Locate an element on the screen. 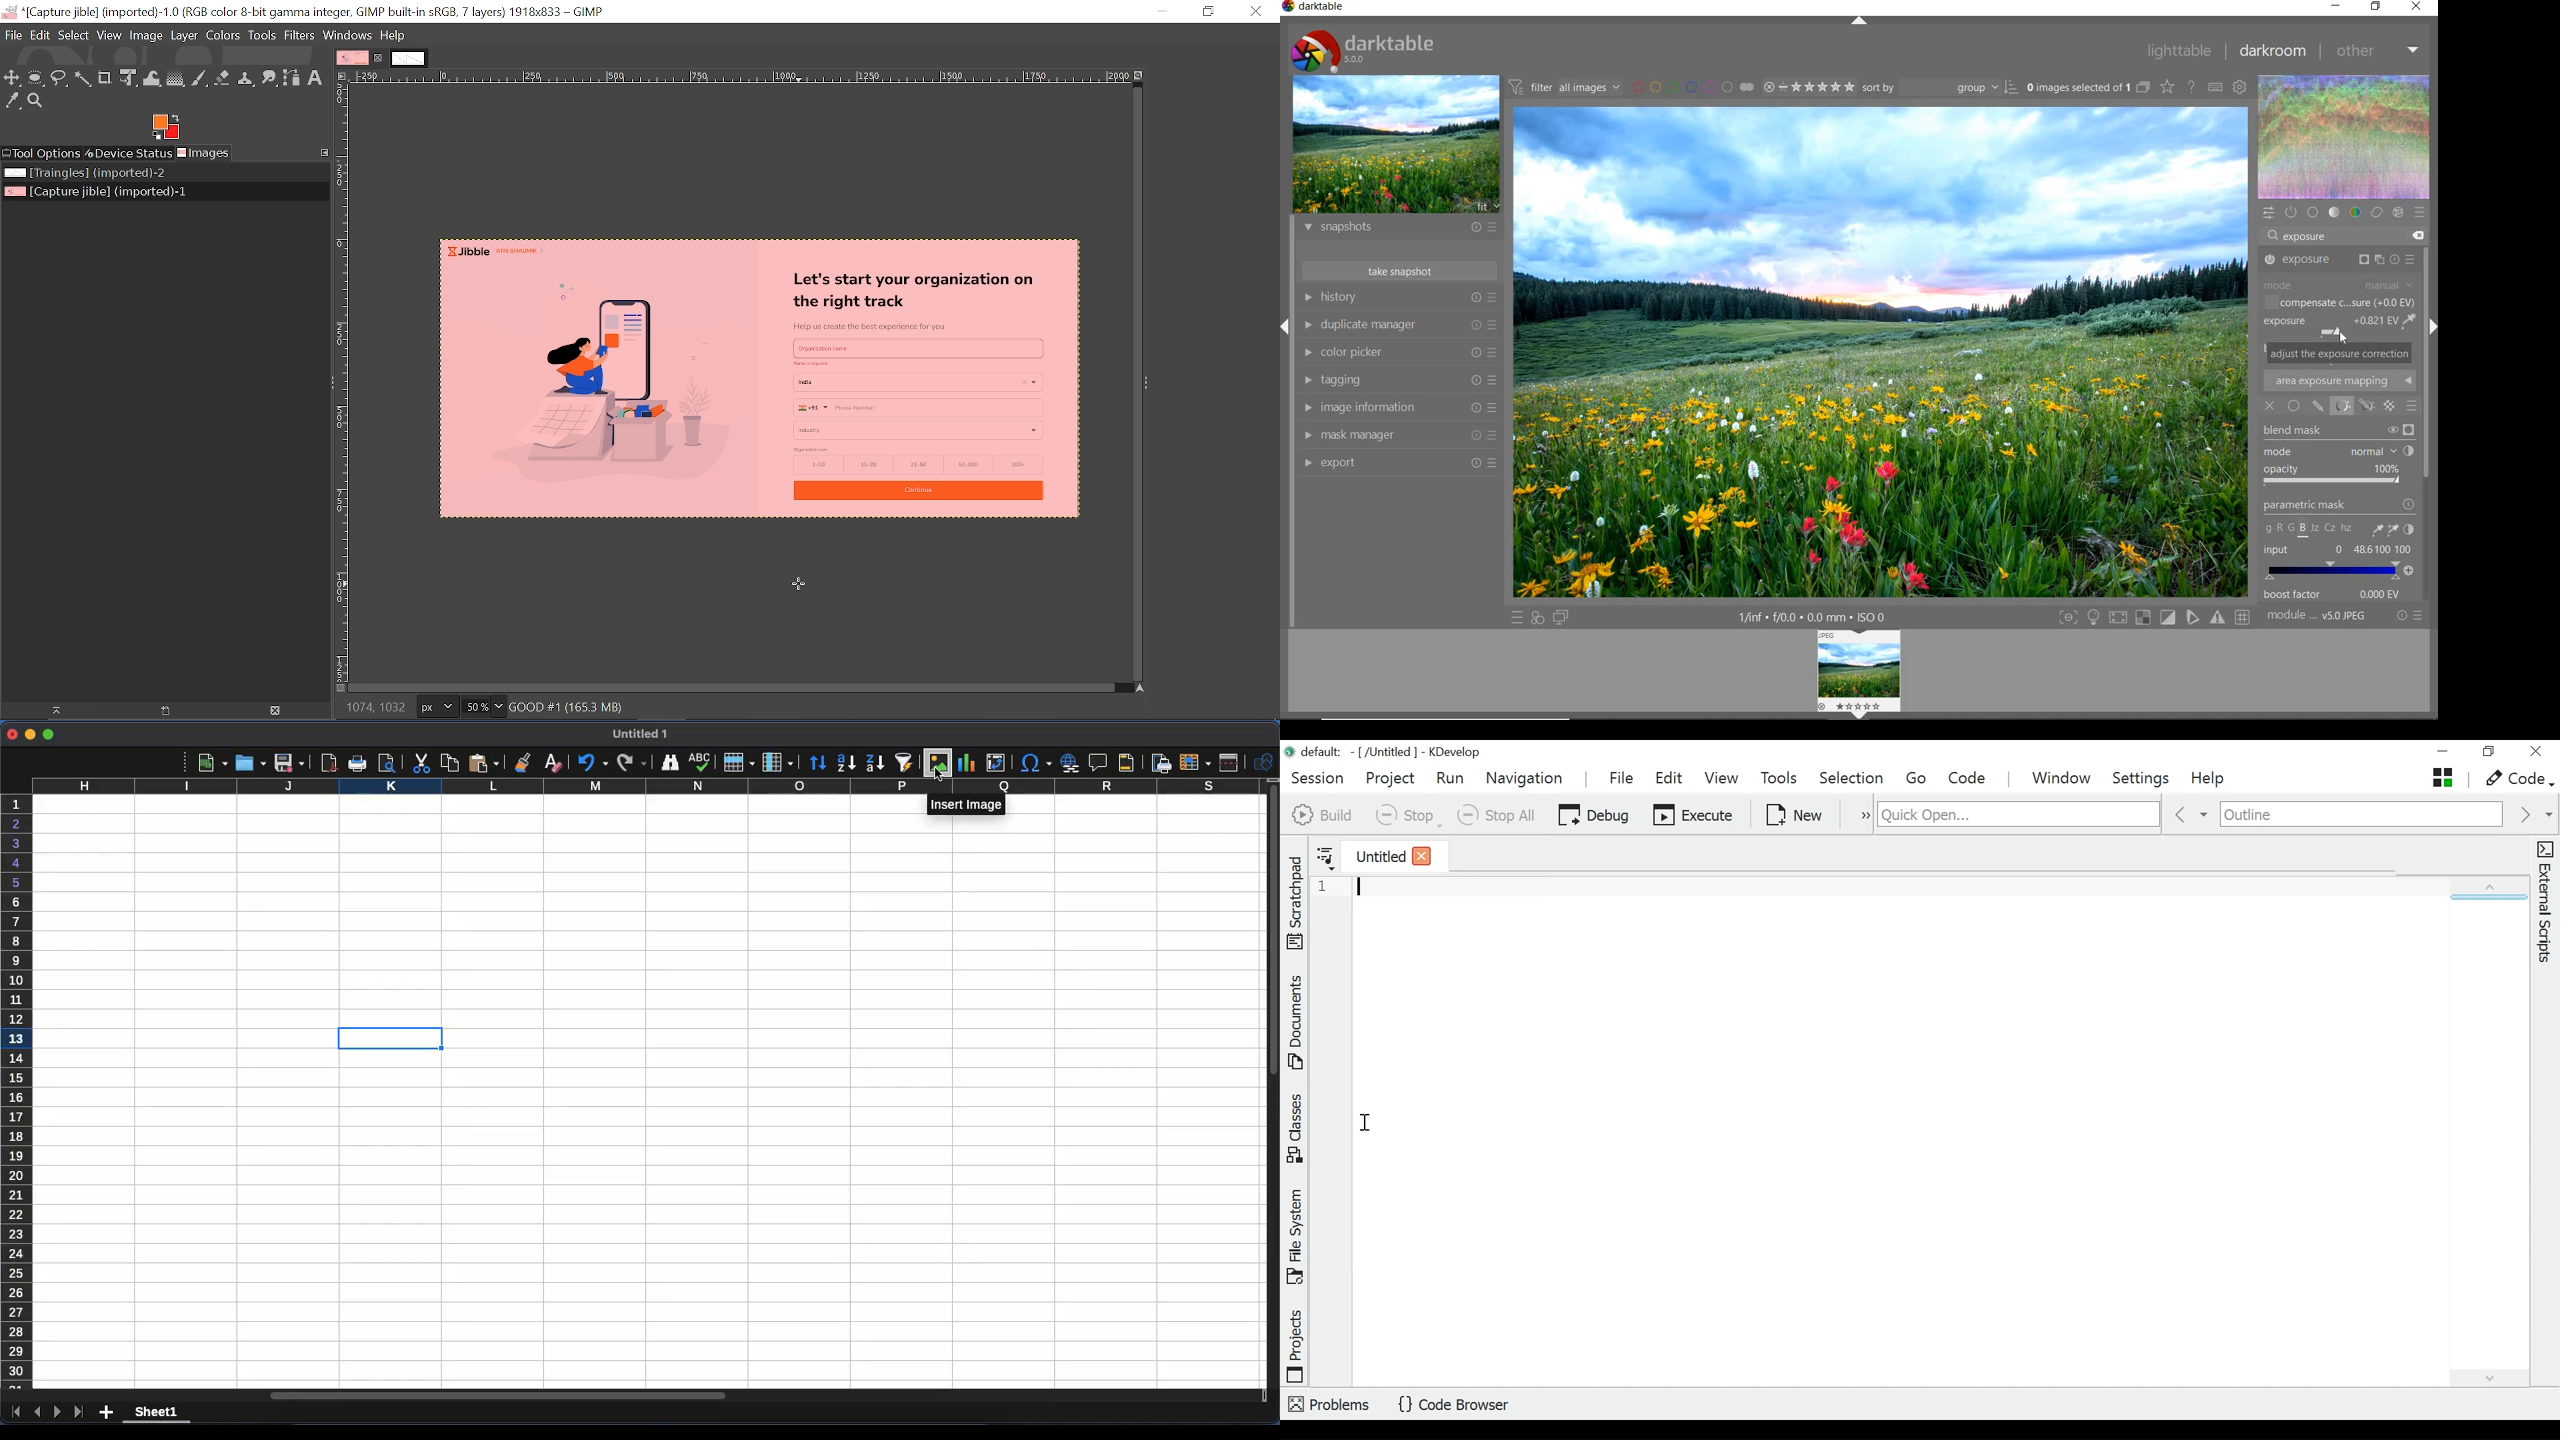  minimize is located at coordinates (2336, 6).